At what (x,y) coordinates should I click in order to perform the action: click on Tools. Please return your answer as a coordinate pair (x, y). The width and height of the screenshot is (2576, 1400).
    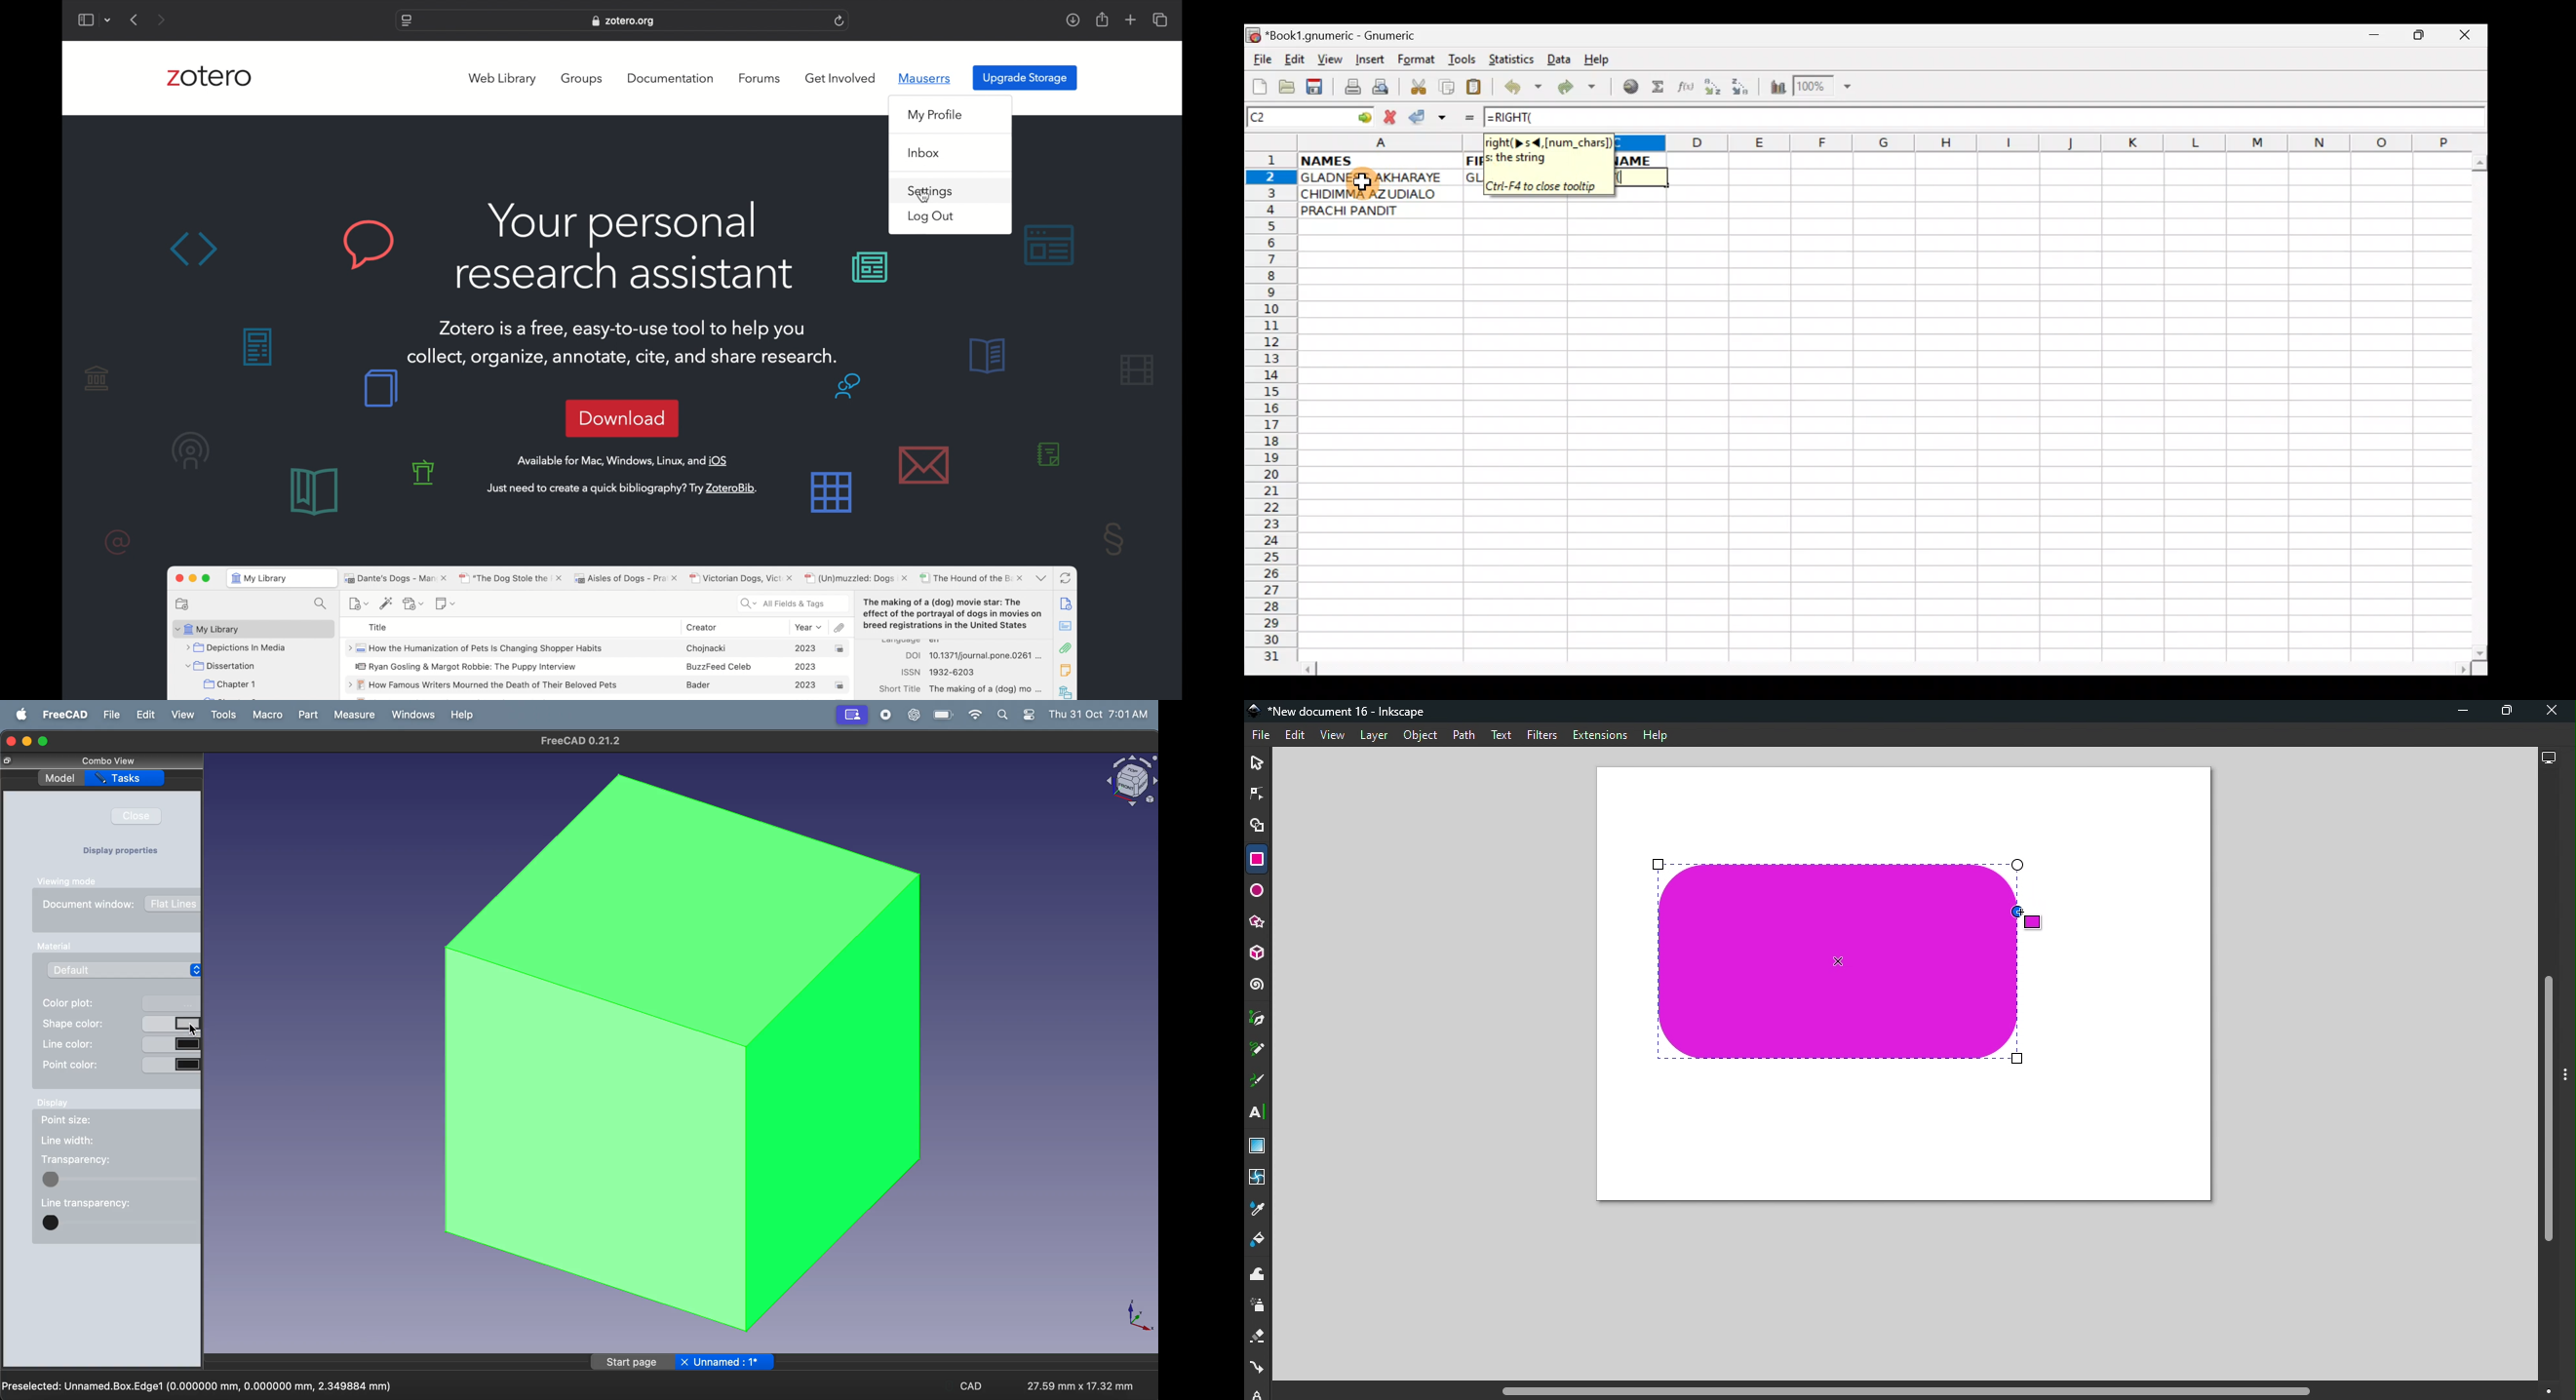
    Looking at the image, I should click on (1463, 60).